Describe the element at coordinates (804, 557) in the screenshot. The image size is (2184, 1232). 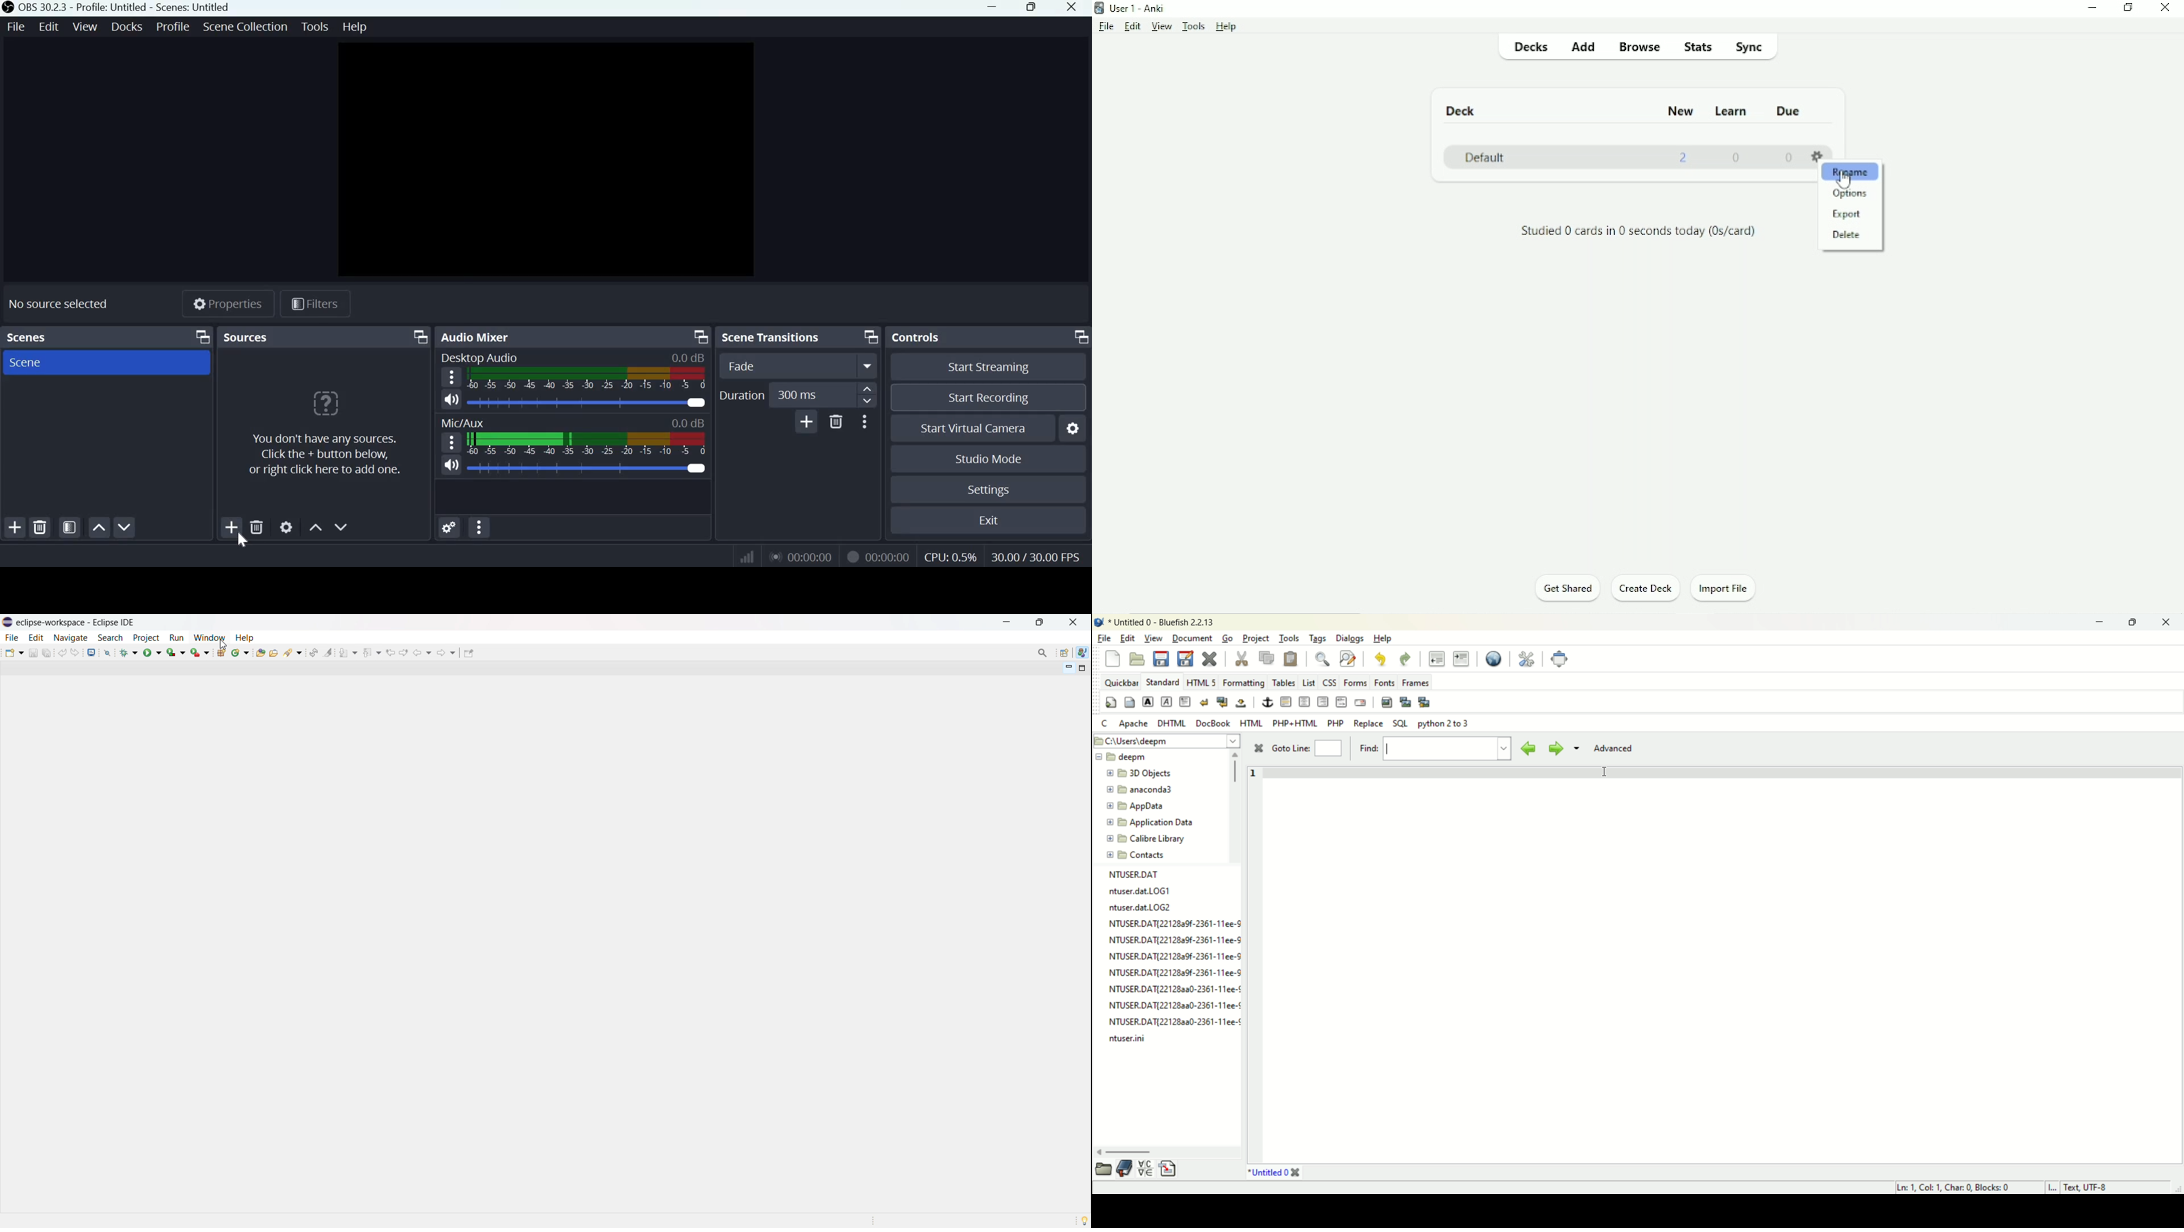
I see `00:00:00` at that location.